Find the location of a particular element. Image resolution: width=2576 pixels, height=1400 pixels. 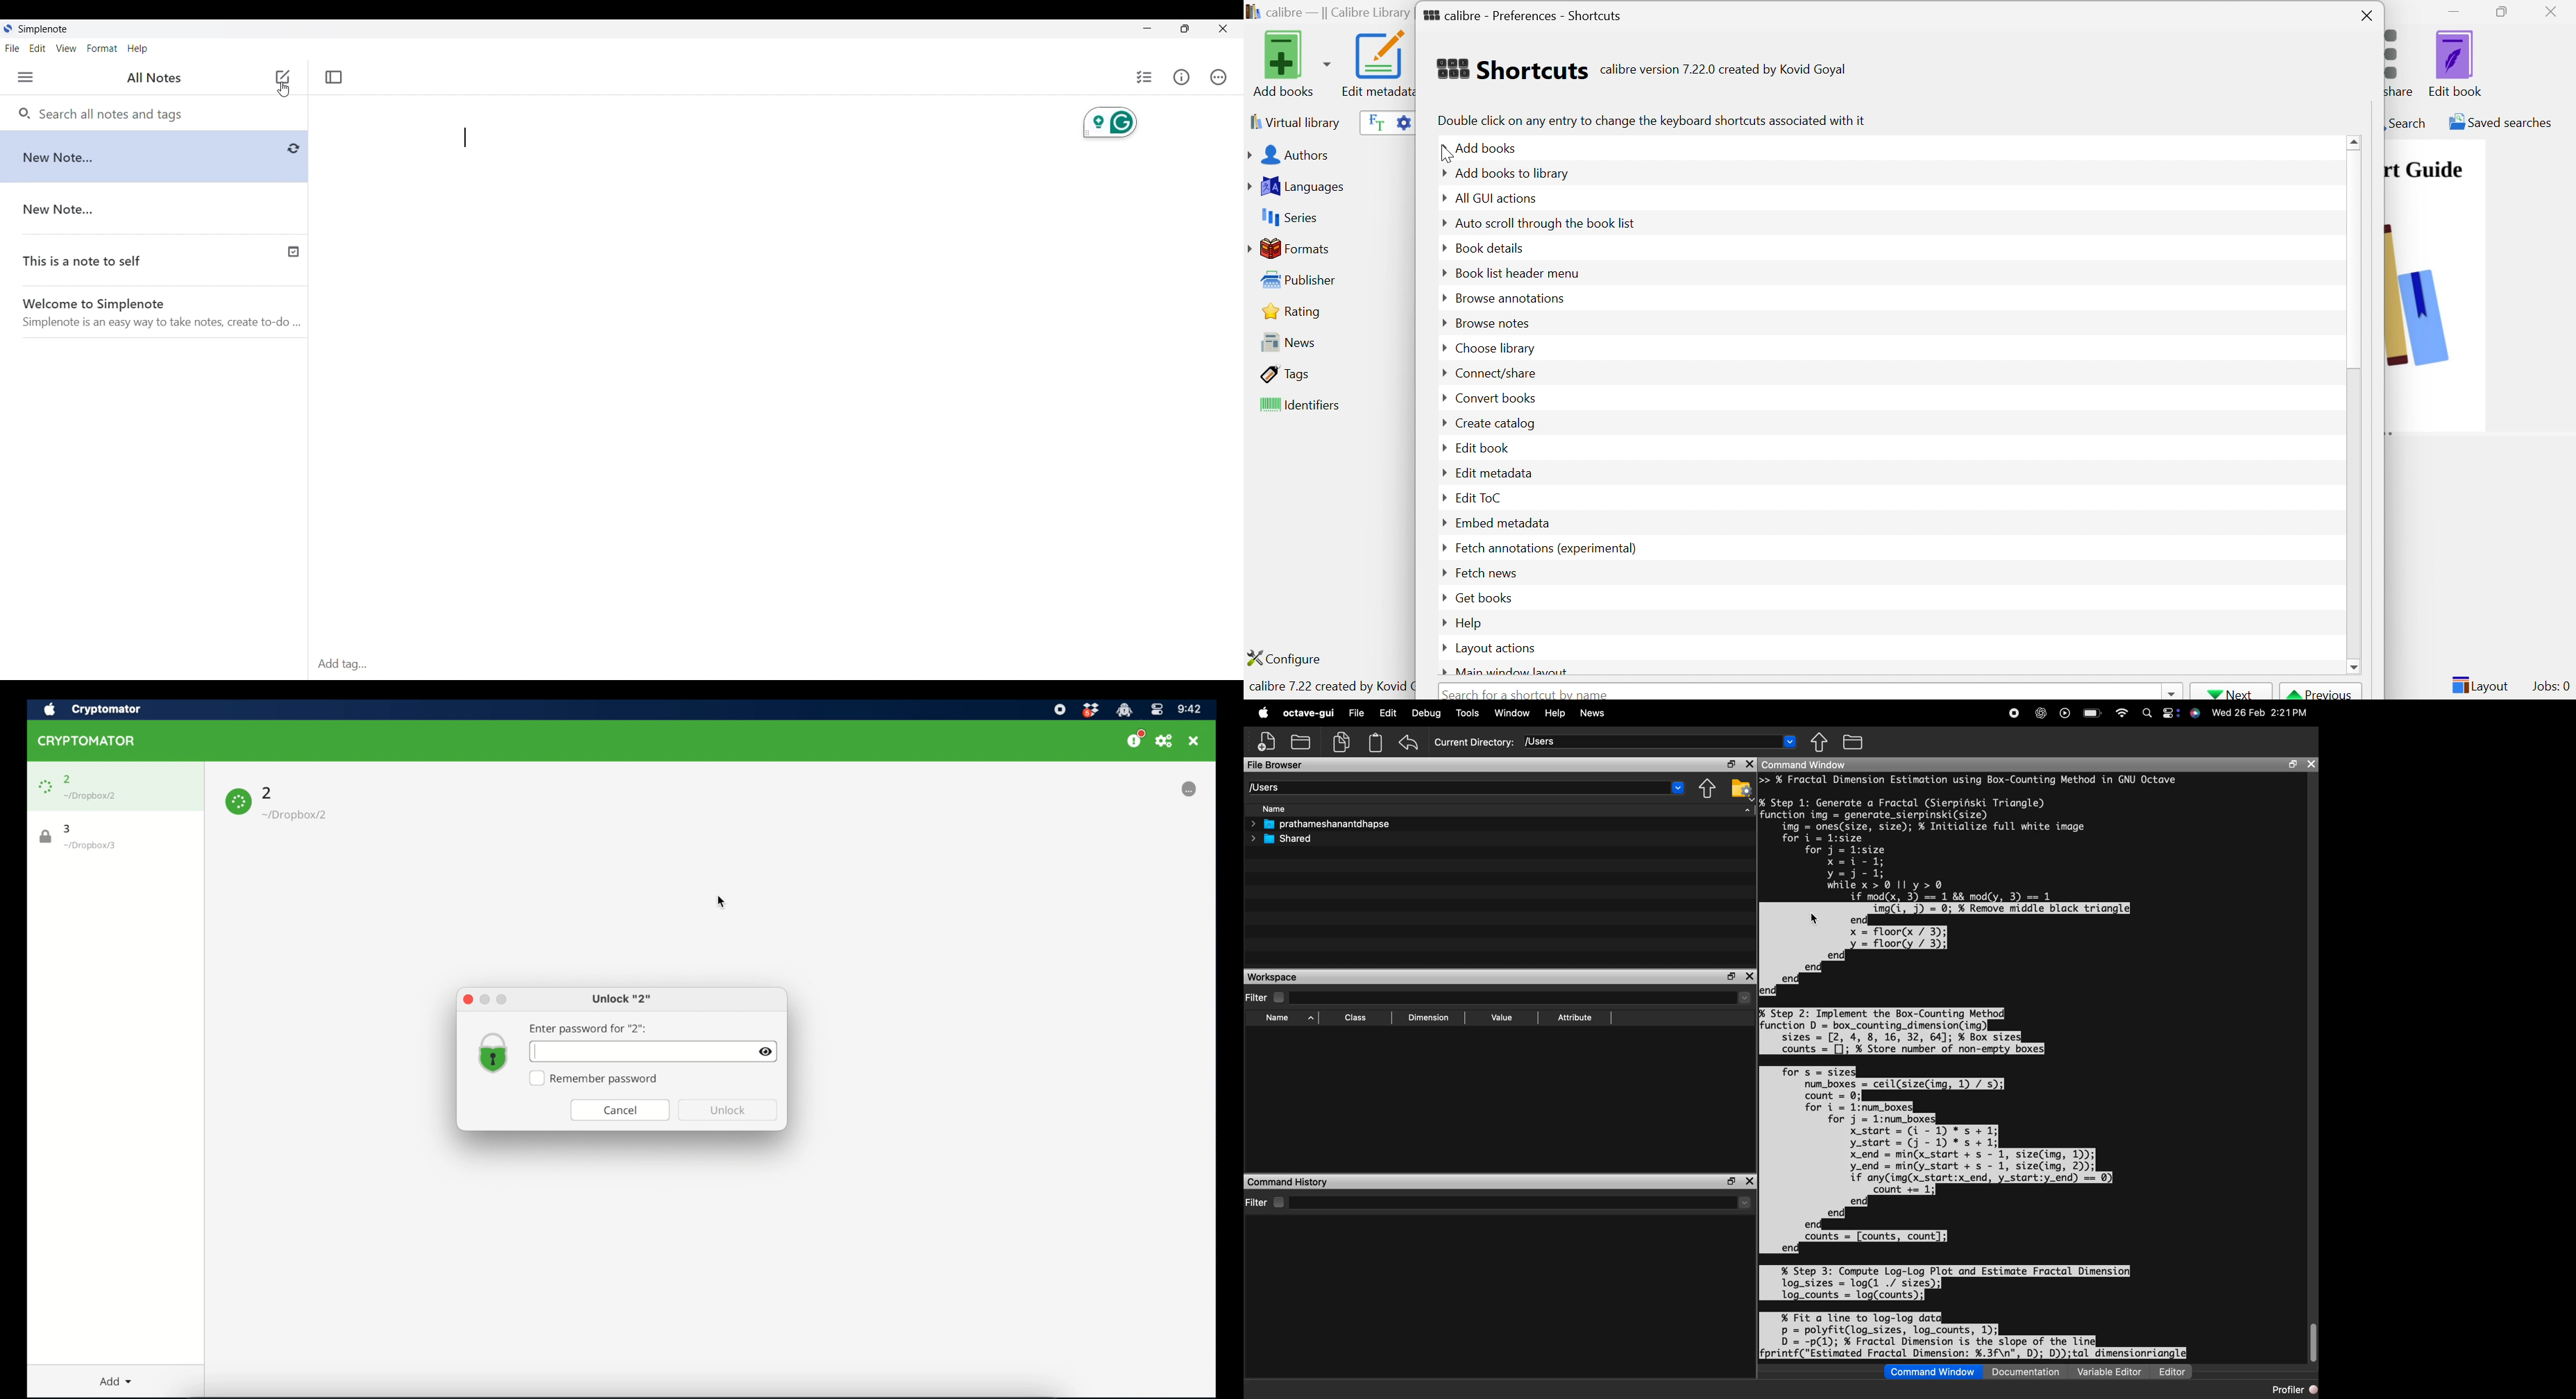

Connect/share is located at coordinates (1496, 374).